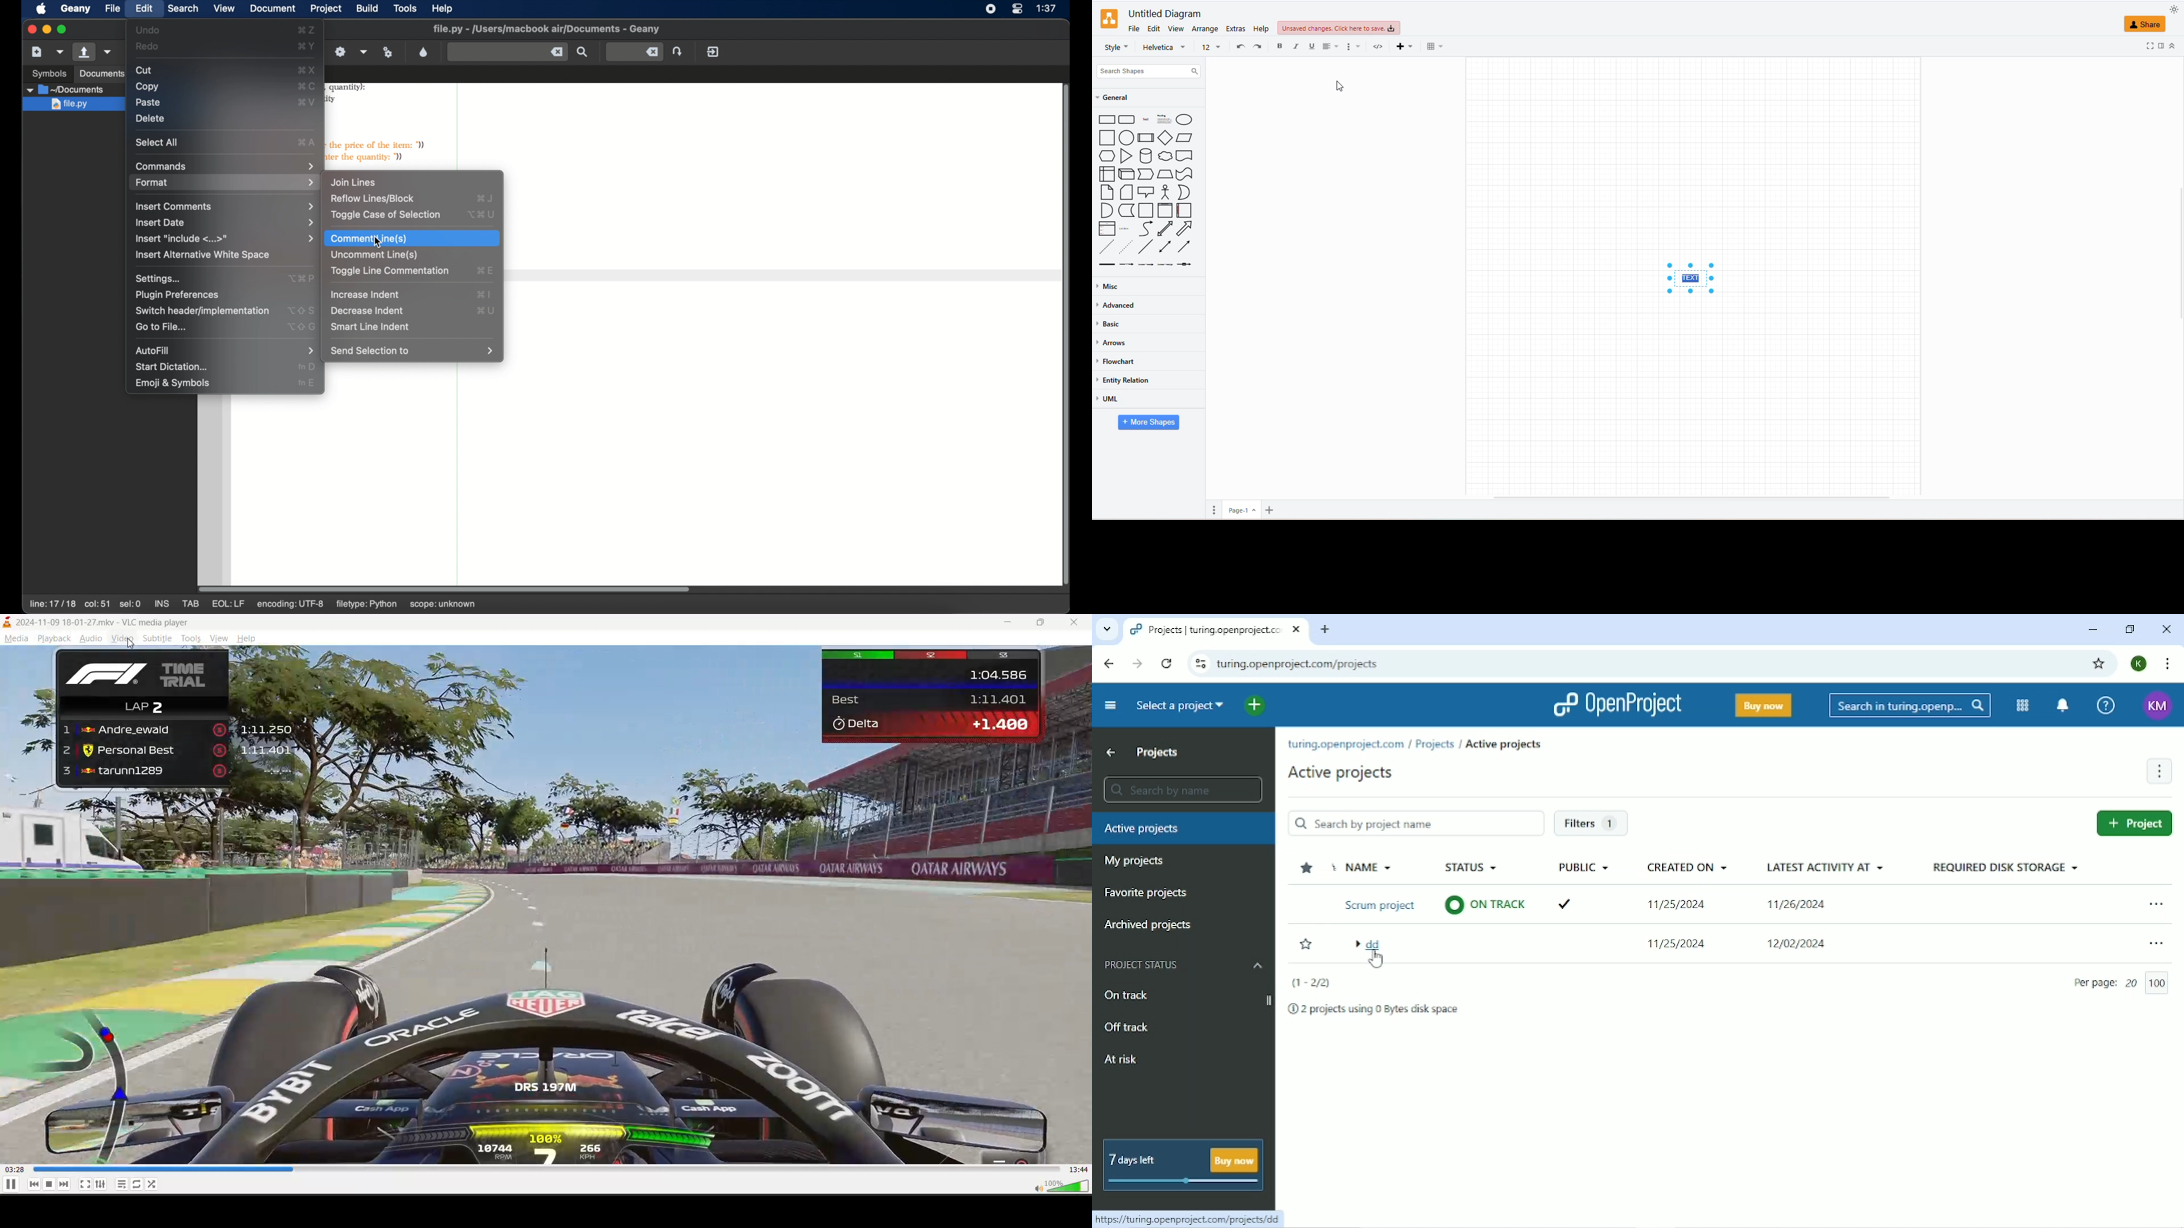 Image resolution: width=2184 pixels, height=1232 pixels. I want to click on bold, so click(1278, 47).